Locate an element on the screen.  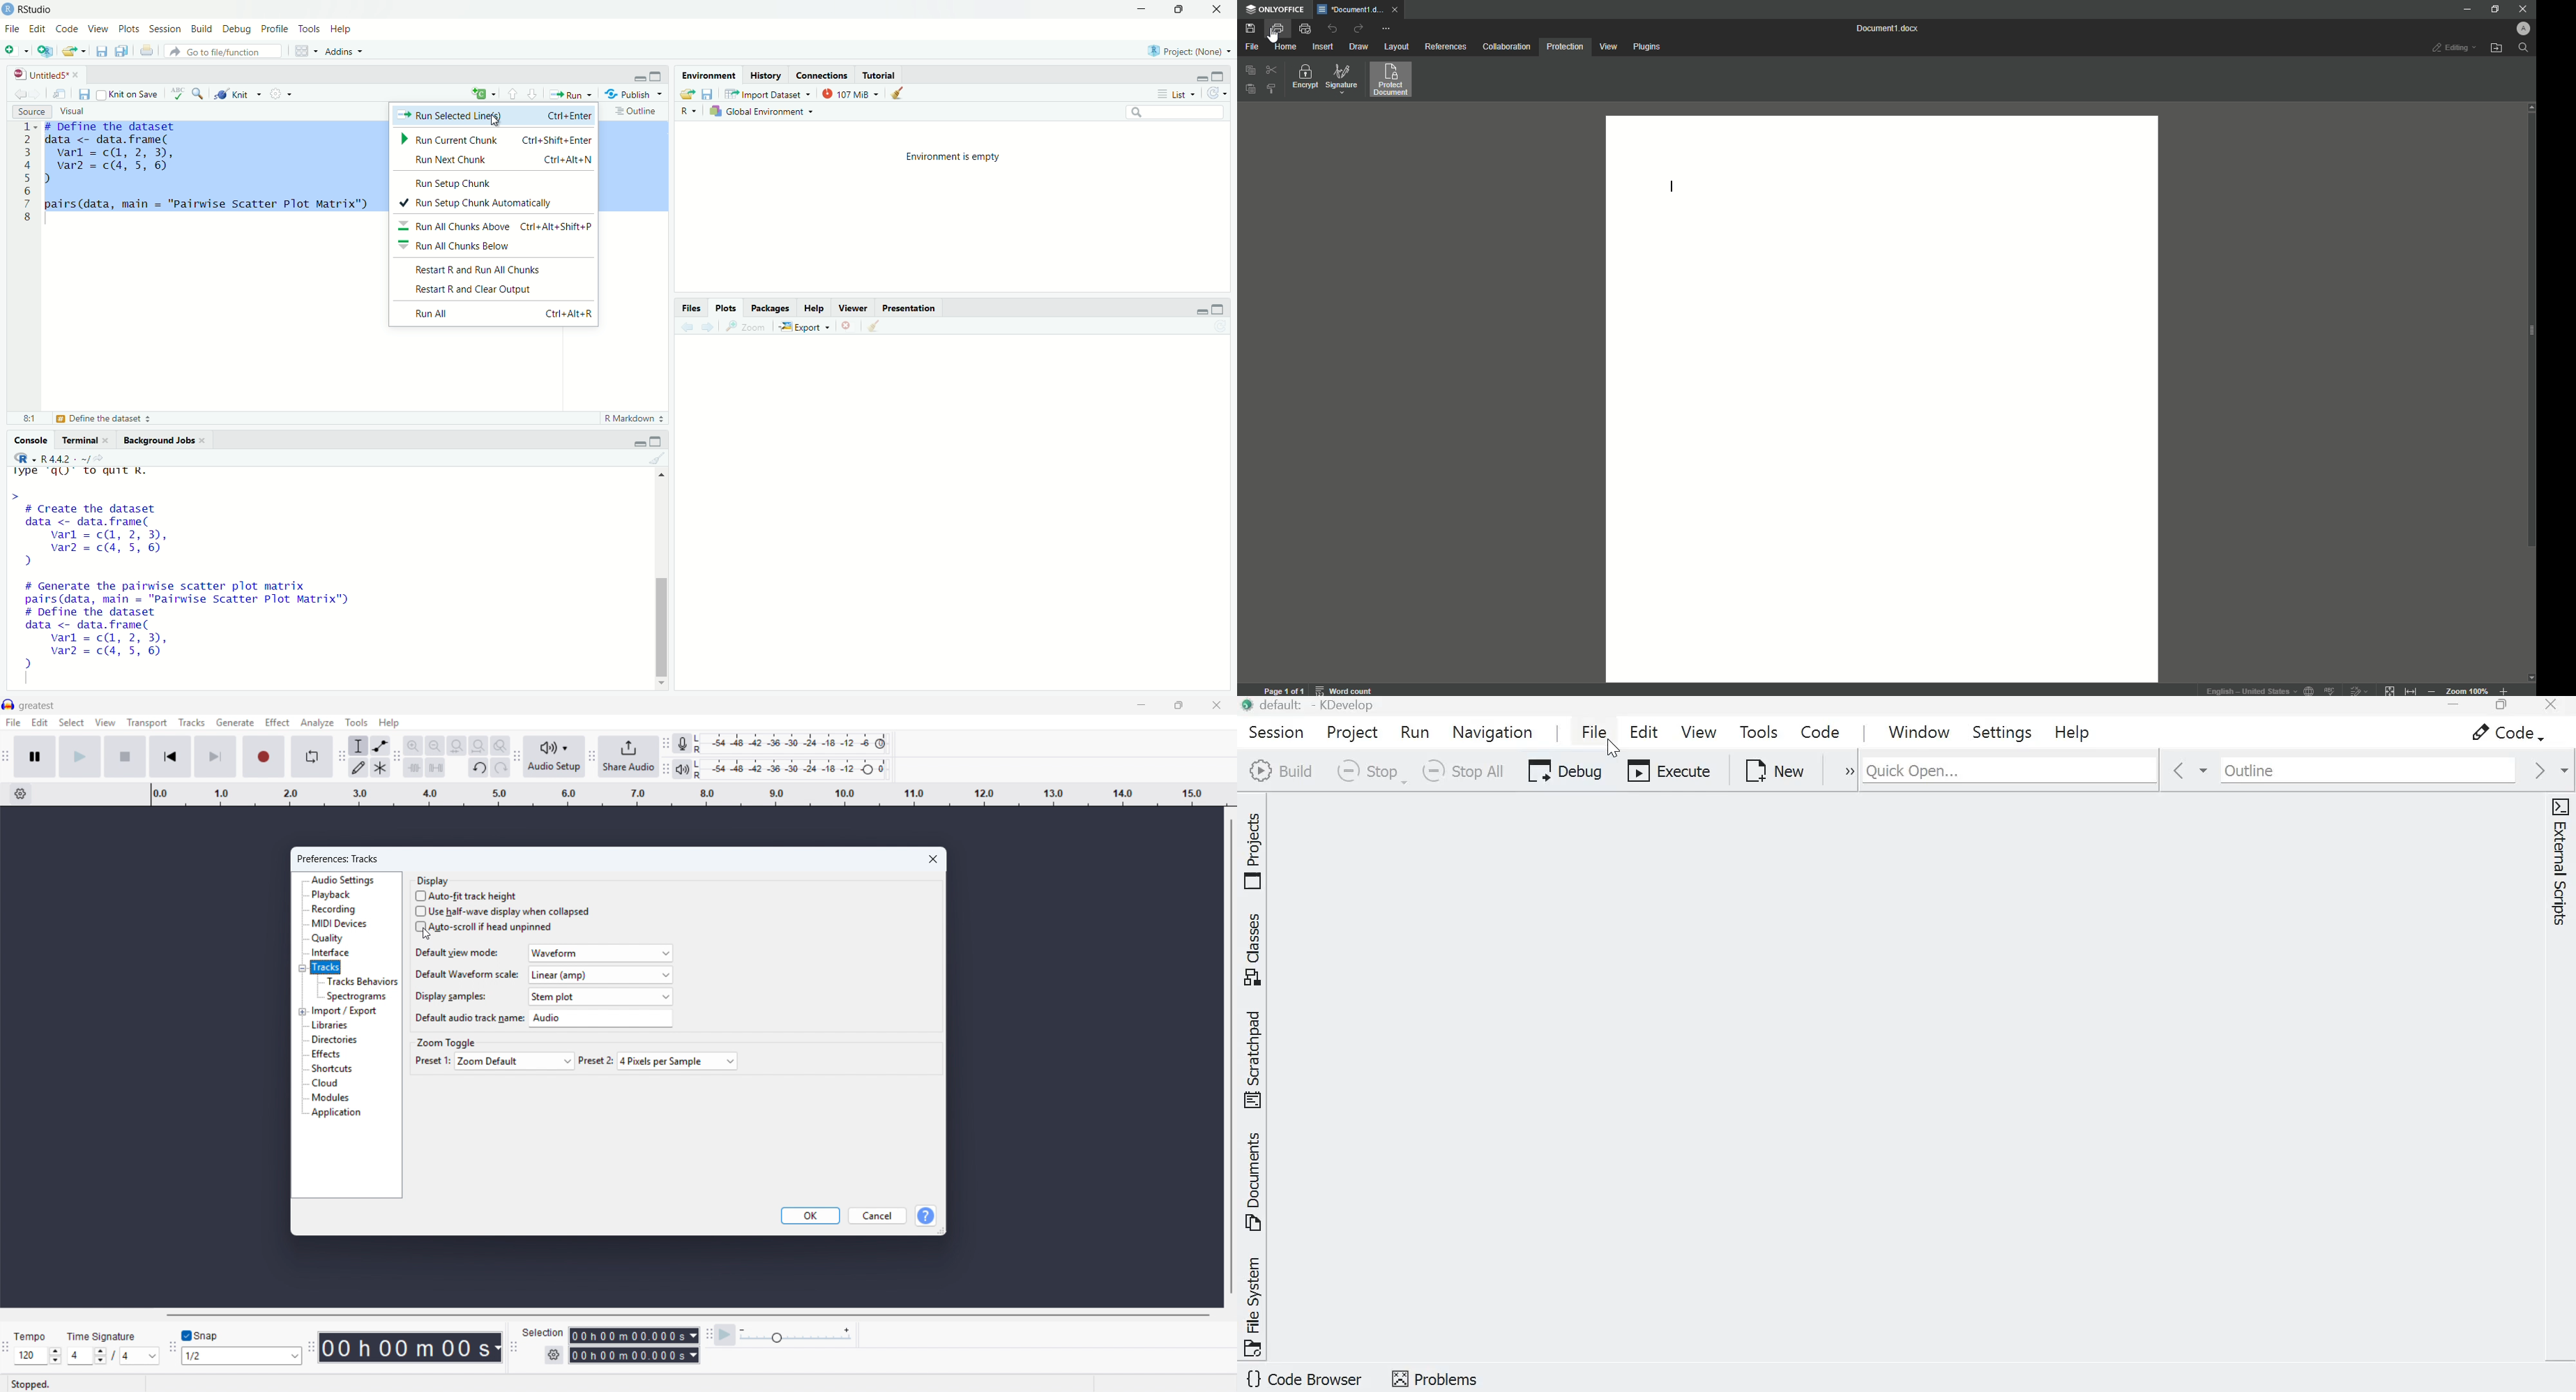
Close is located at coordinates (1219, 8).